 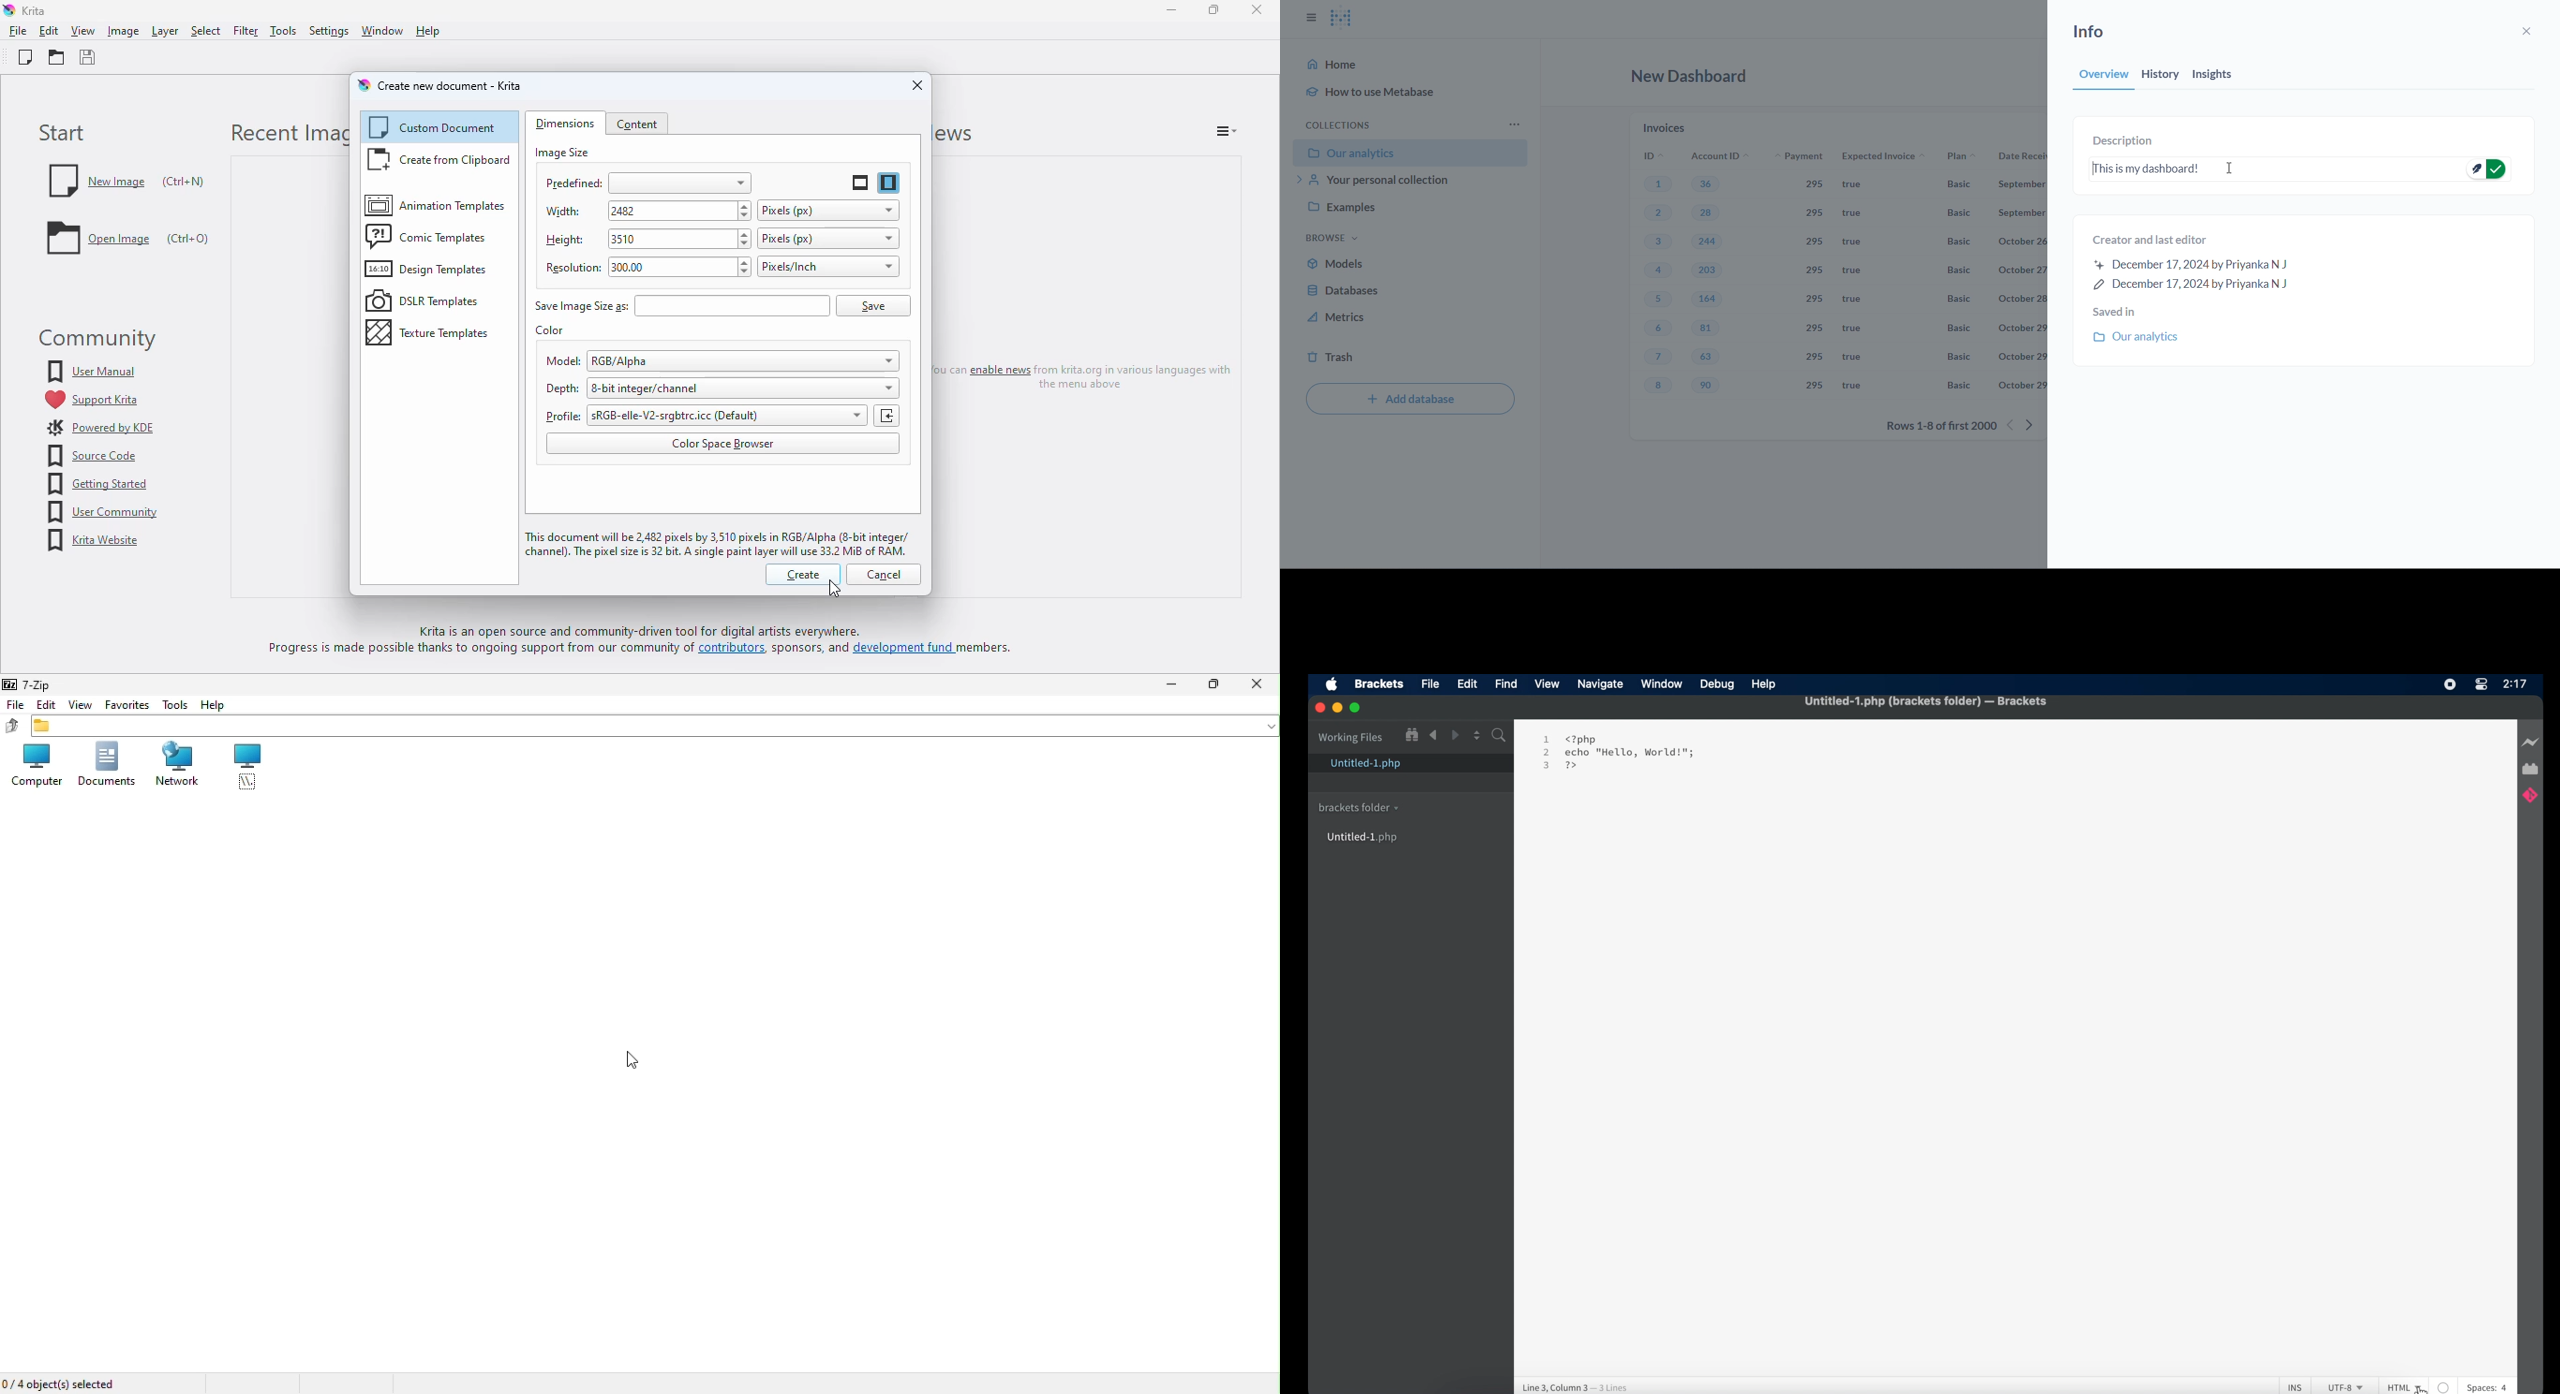 What do you see at coordinates (634, 1059) in the screenshot?
I see `cursor` at bounding box center [634, 1059].